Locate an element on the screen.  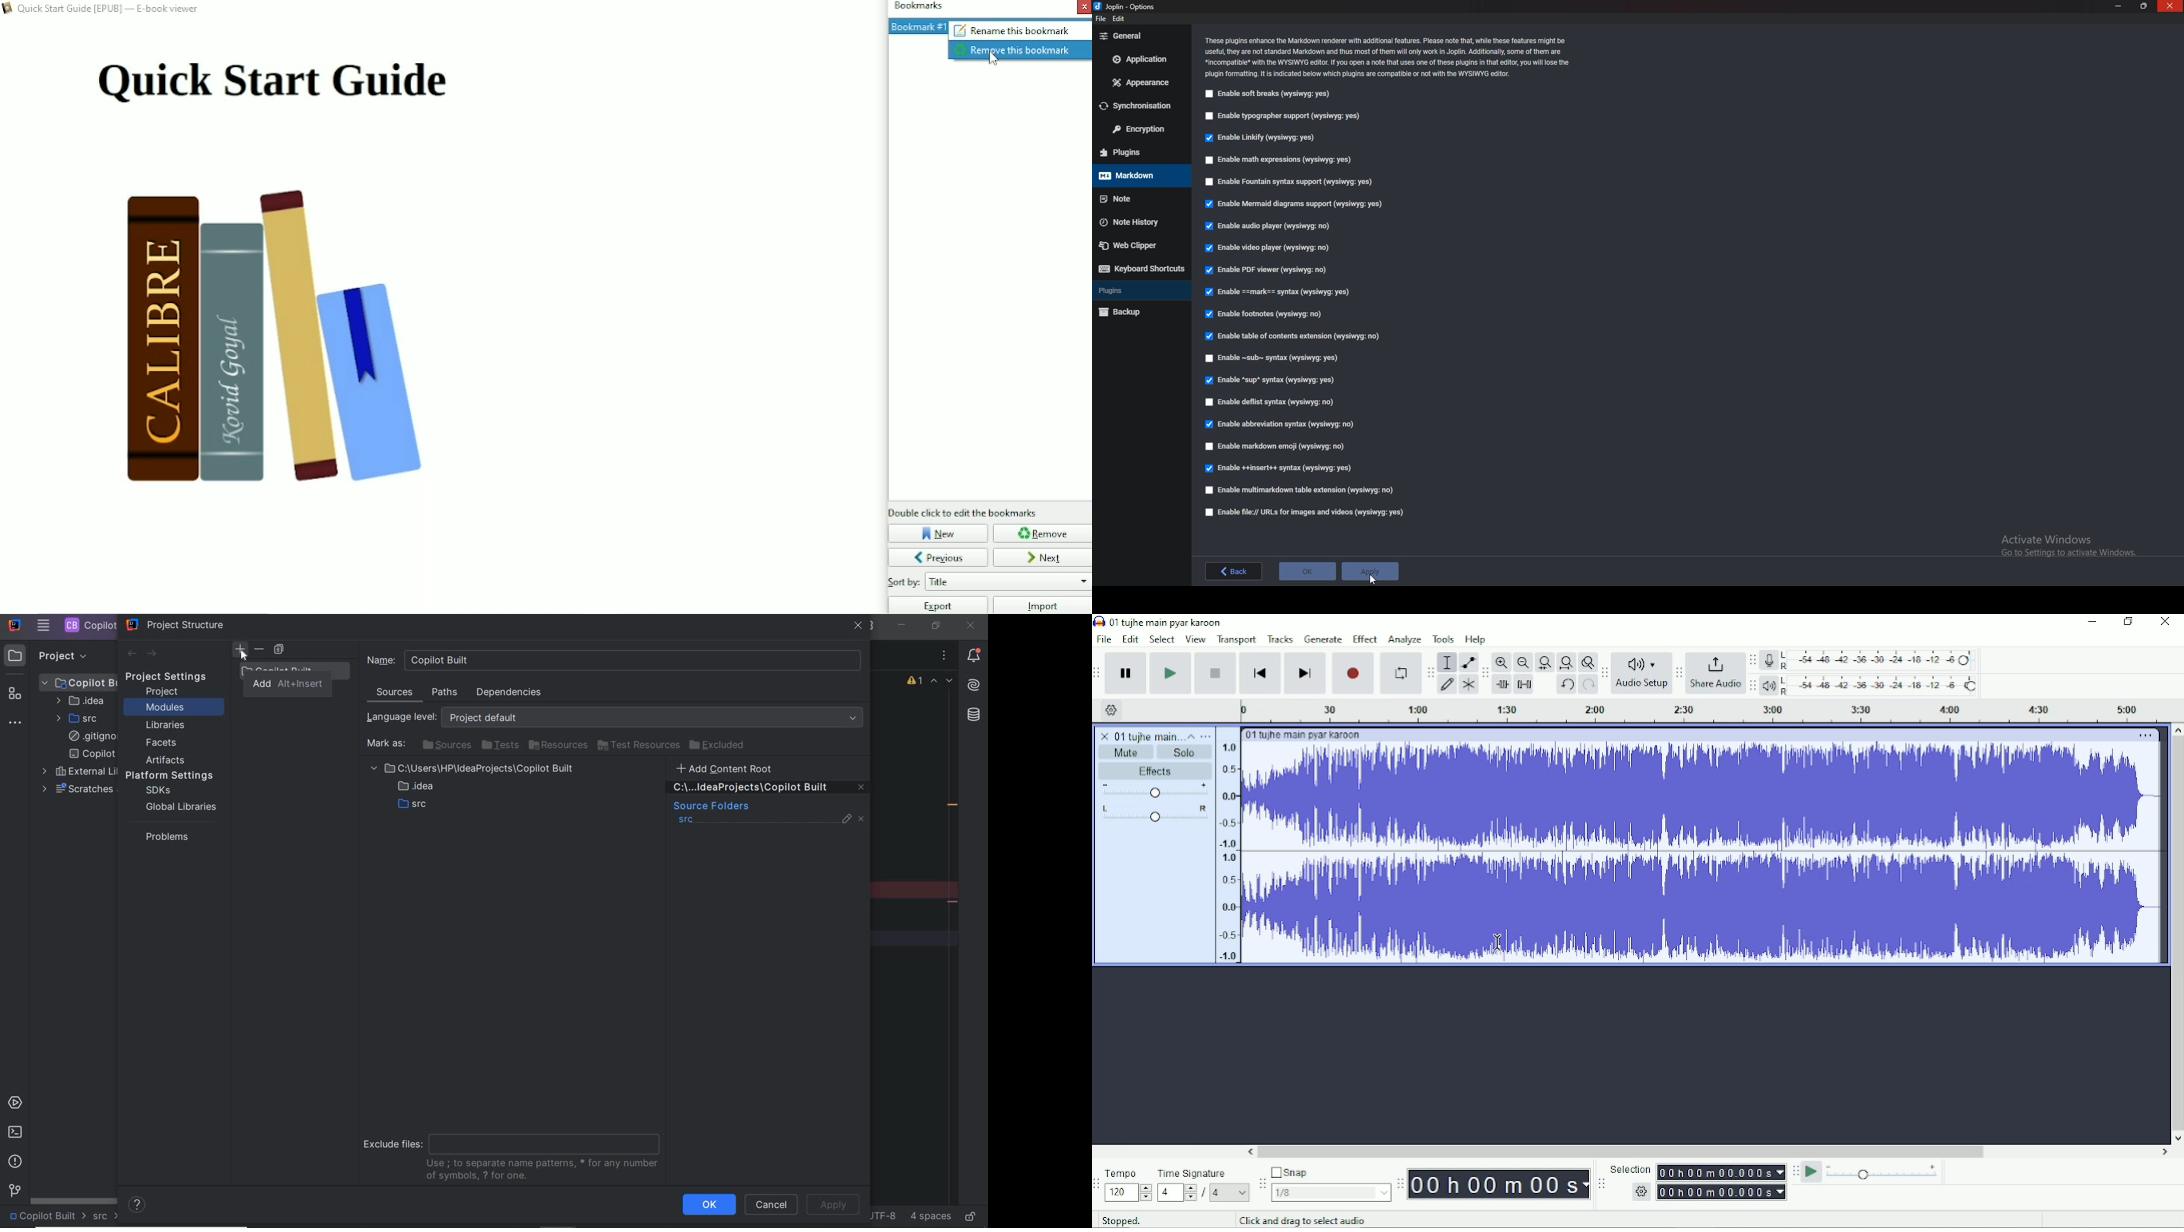
Enable multi markdown table is located at coordinates (1299, 491).